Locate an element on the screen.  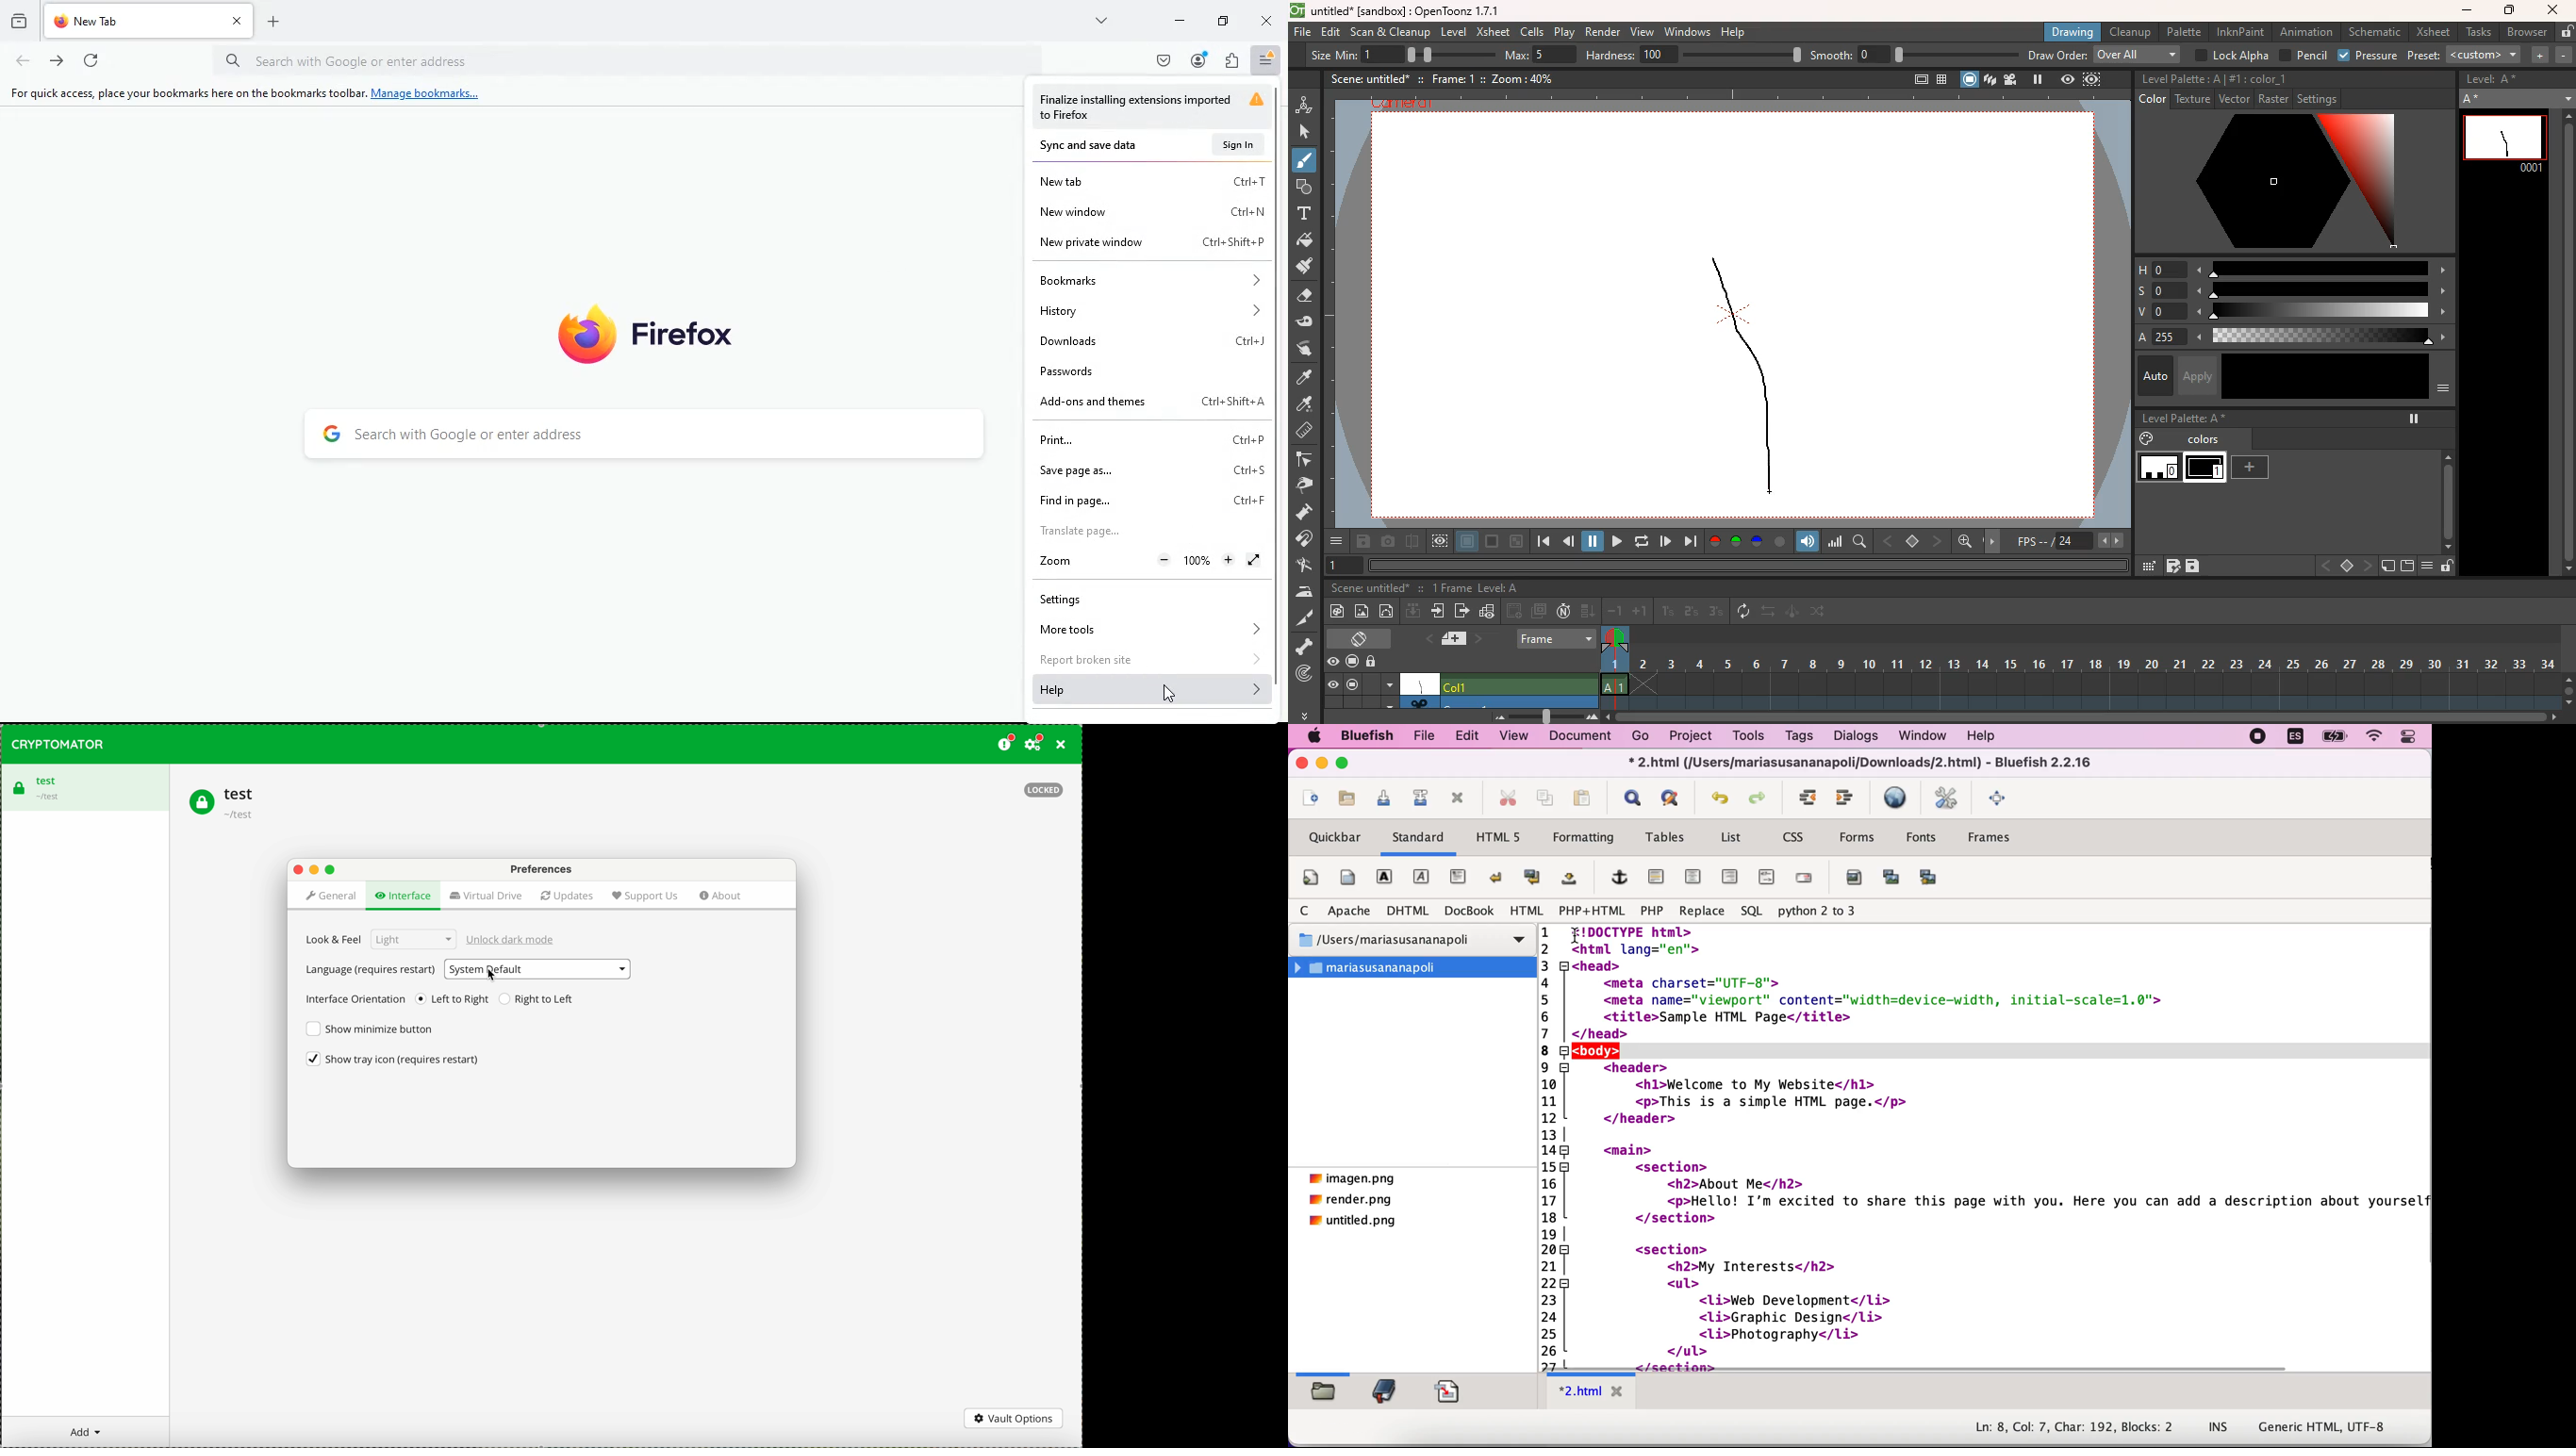
red is located at coordinates (1714, 541).